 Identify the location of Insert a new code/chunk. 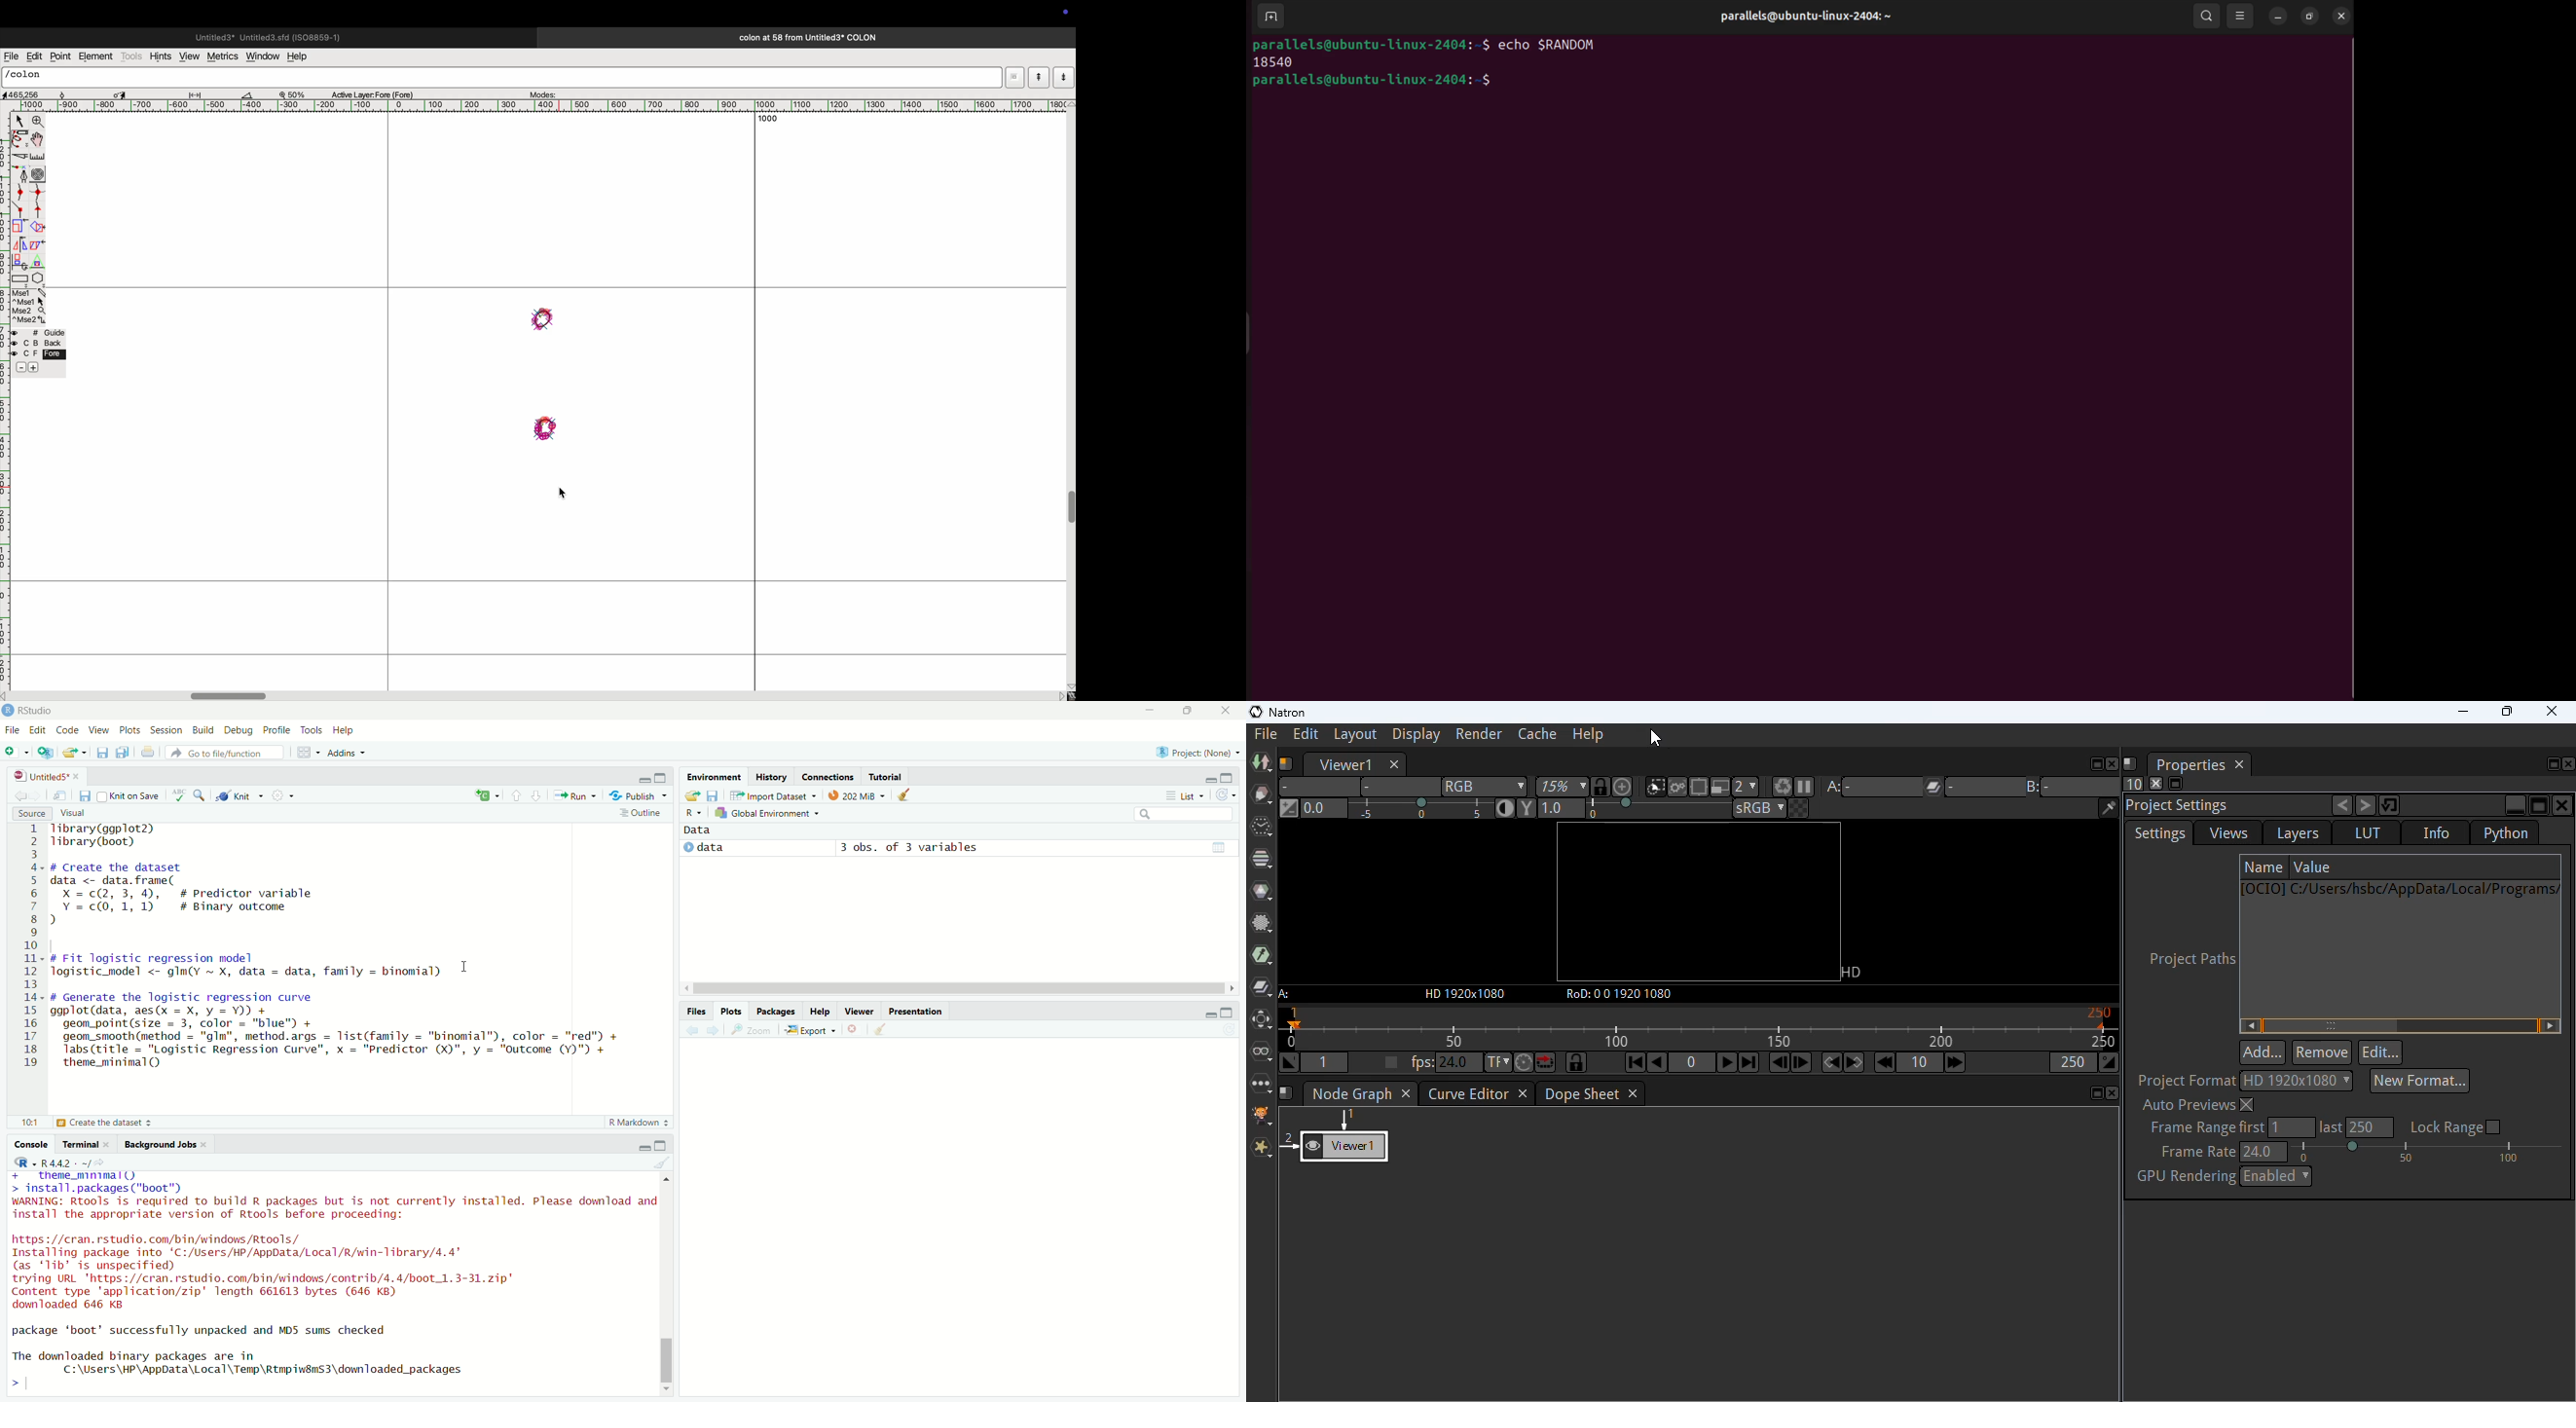
(488, 795).